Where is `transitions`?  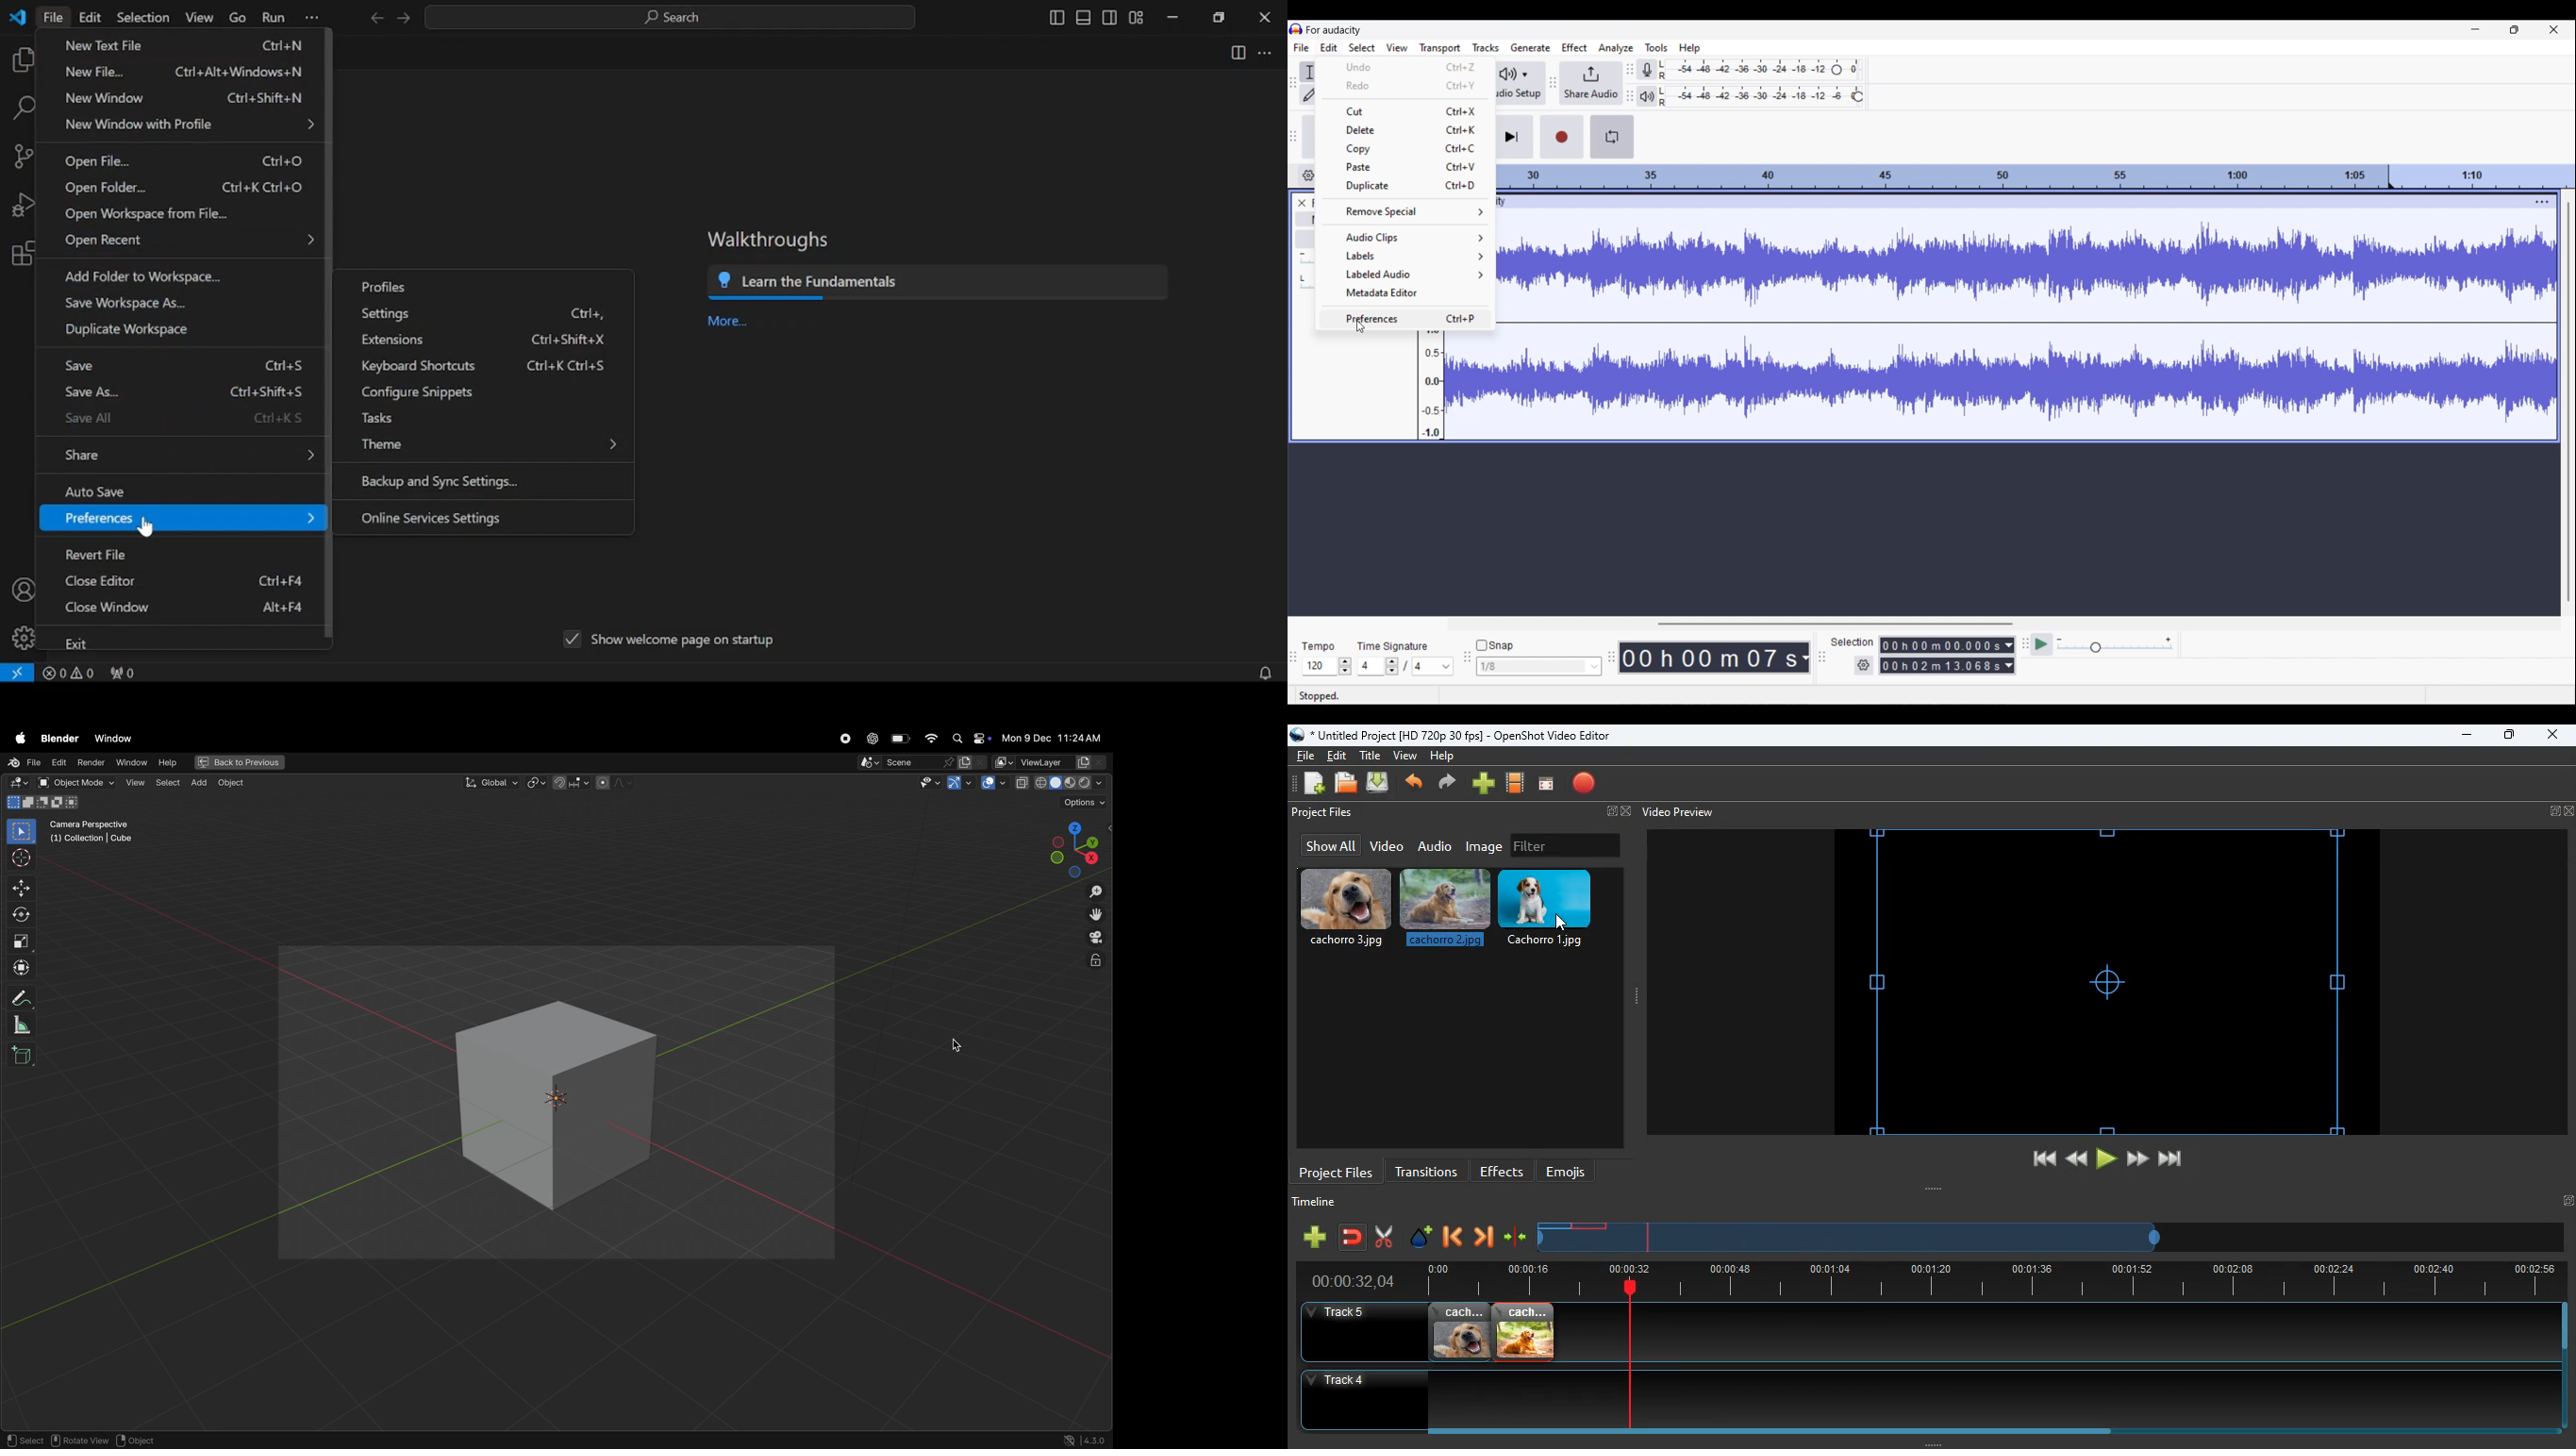
transitions is located at coordinates (1426, 1170).